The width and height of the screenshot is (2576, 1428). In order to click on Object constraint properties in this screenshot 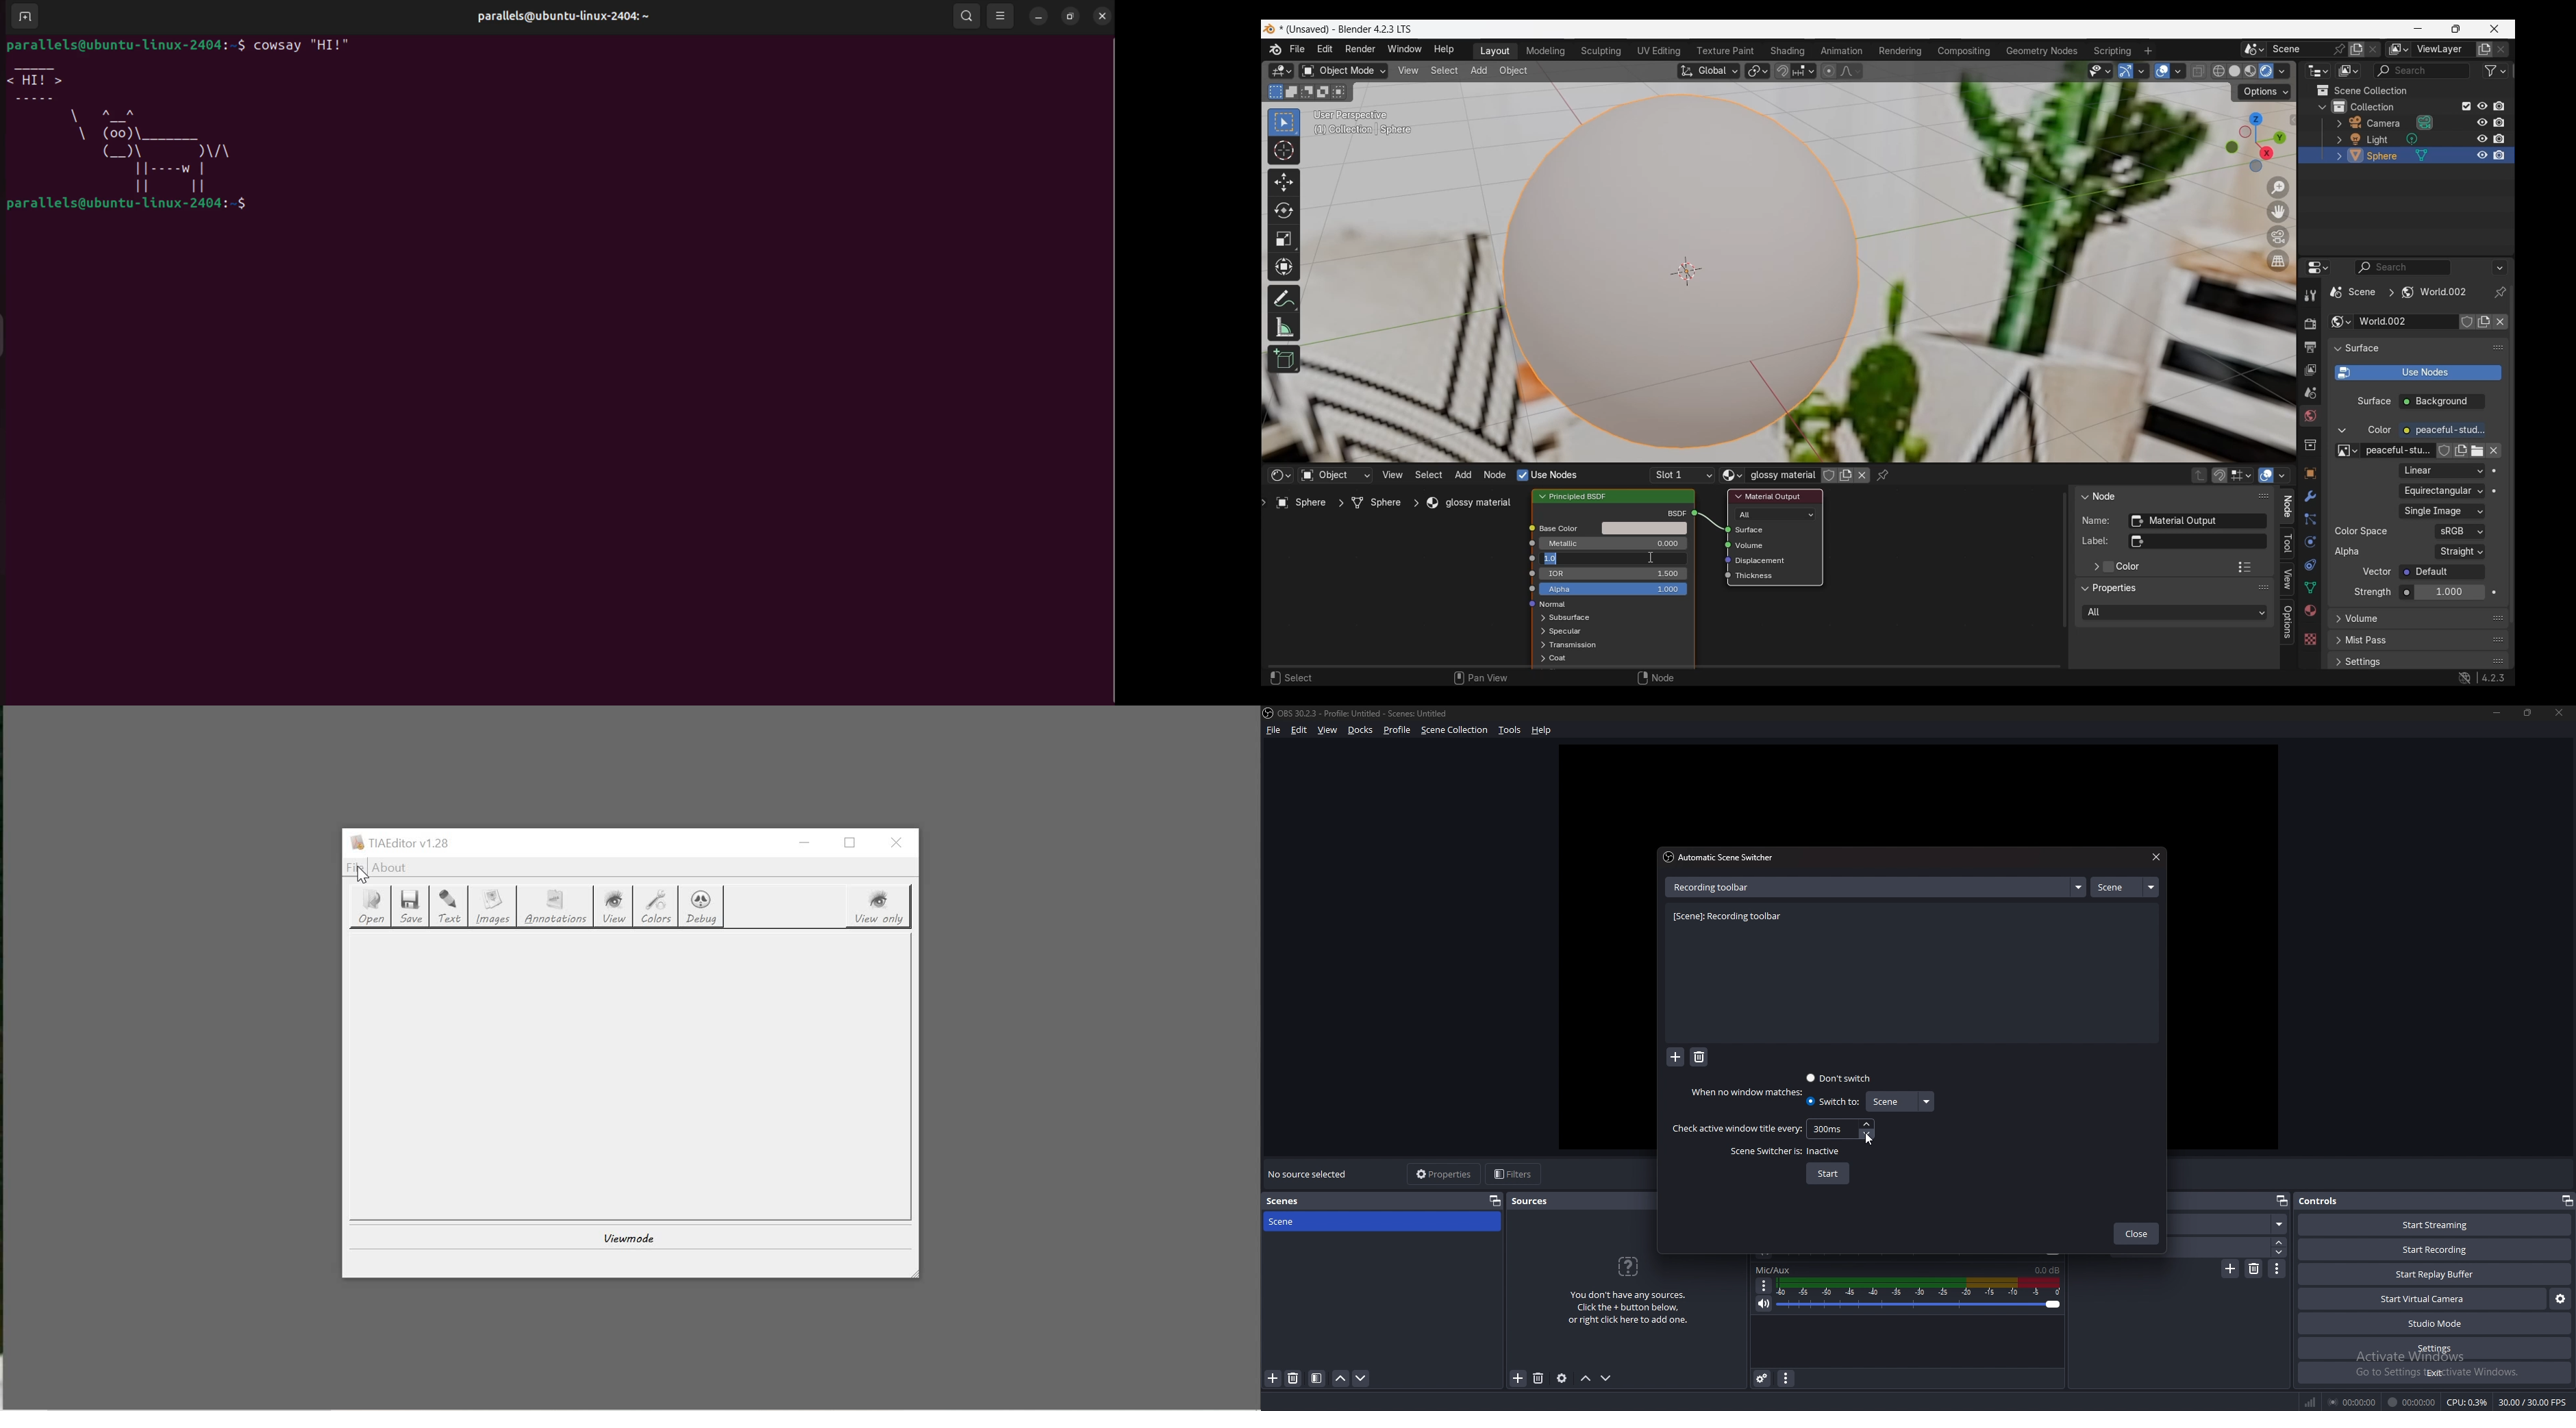, I will do `click(2309, 564)`.